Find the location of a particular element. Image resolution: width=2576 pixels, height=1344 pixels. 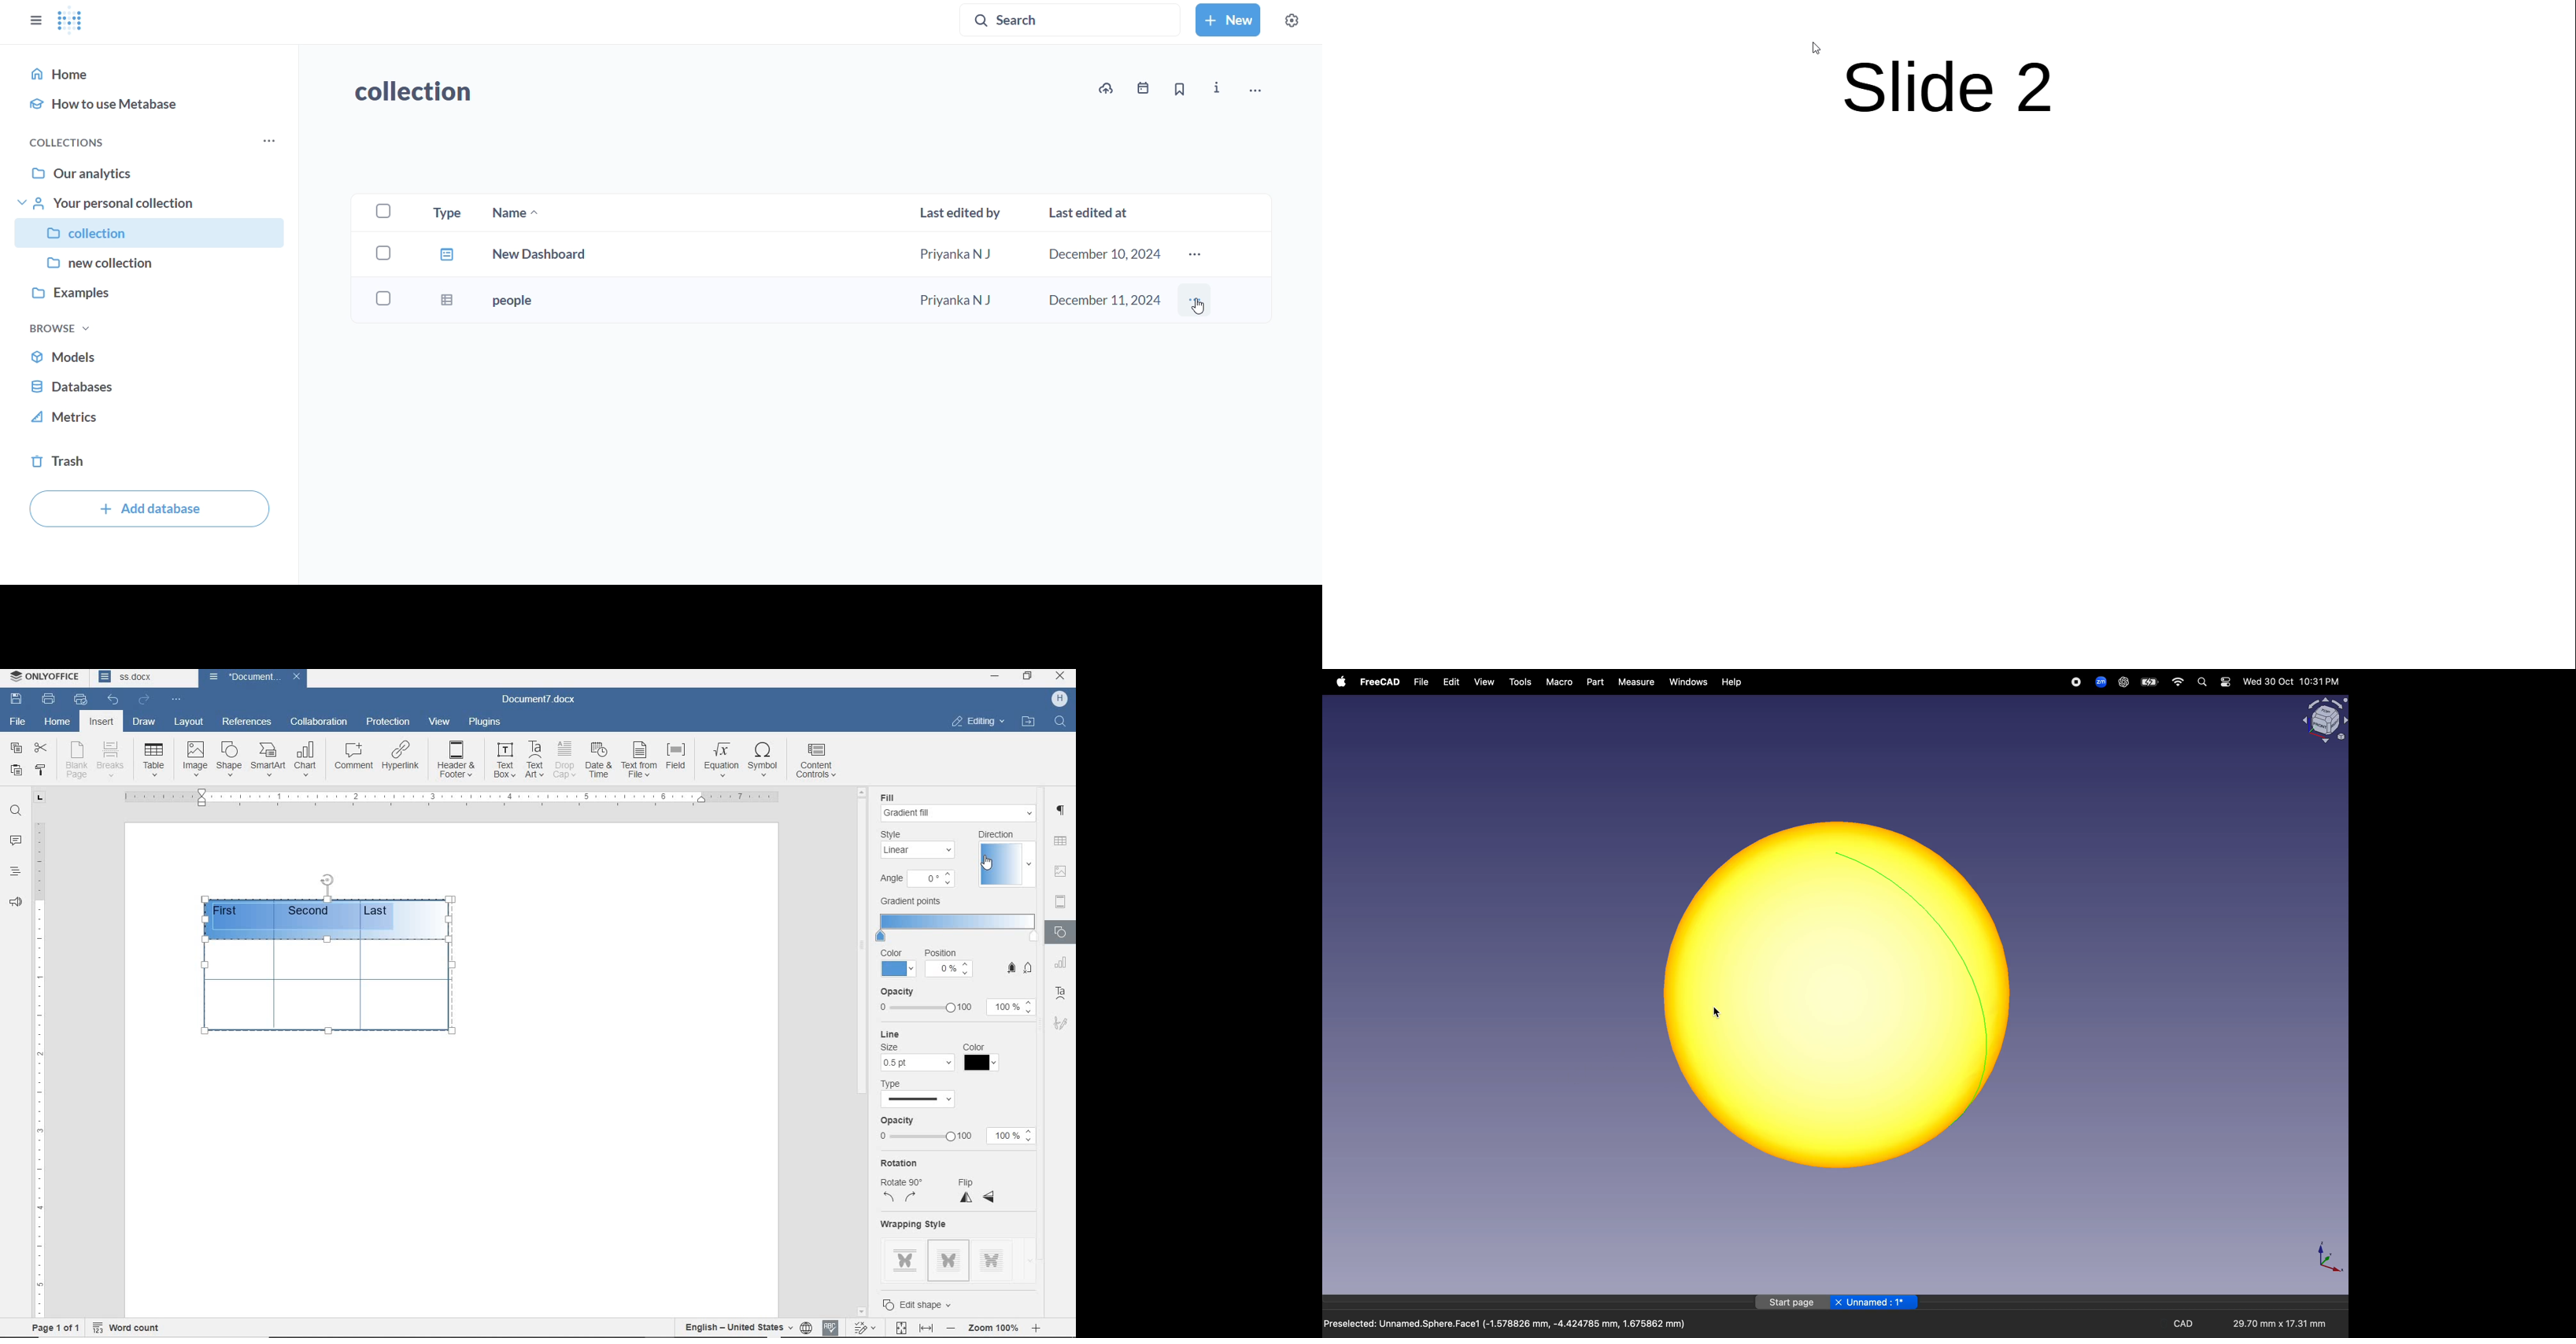

MINIMIZE is located at coordinates (996, 676).